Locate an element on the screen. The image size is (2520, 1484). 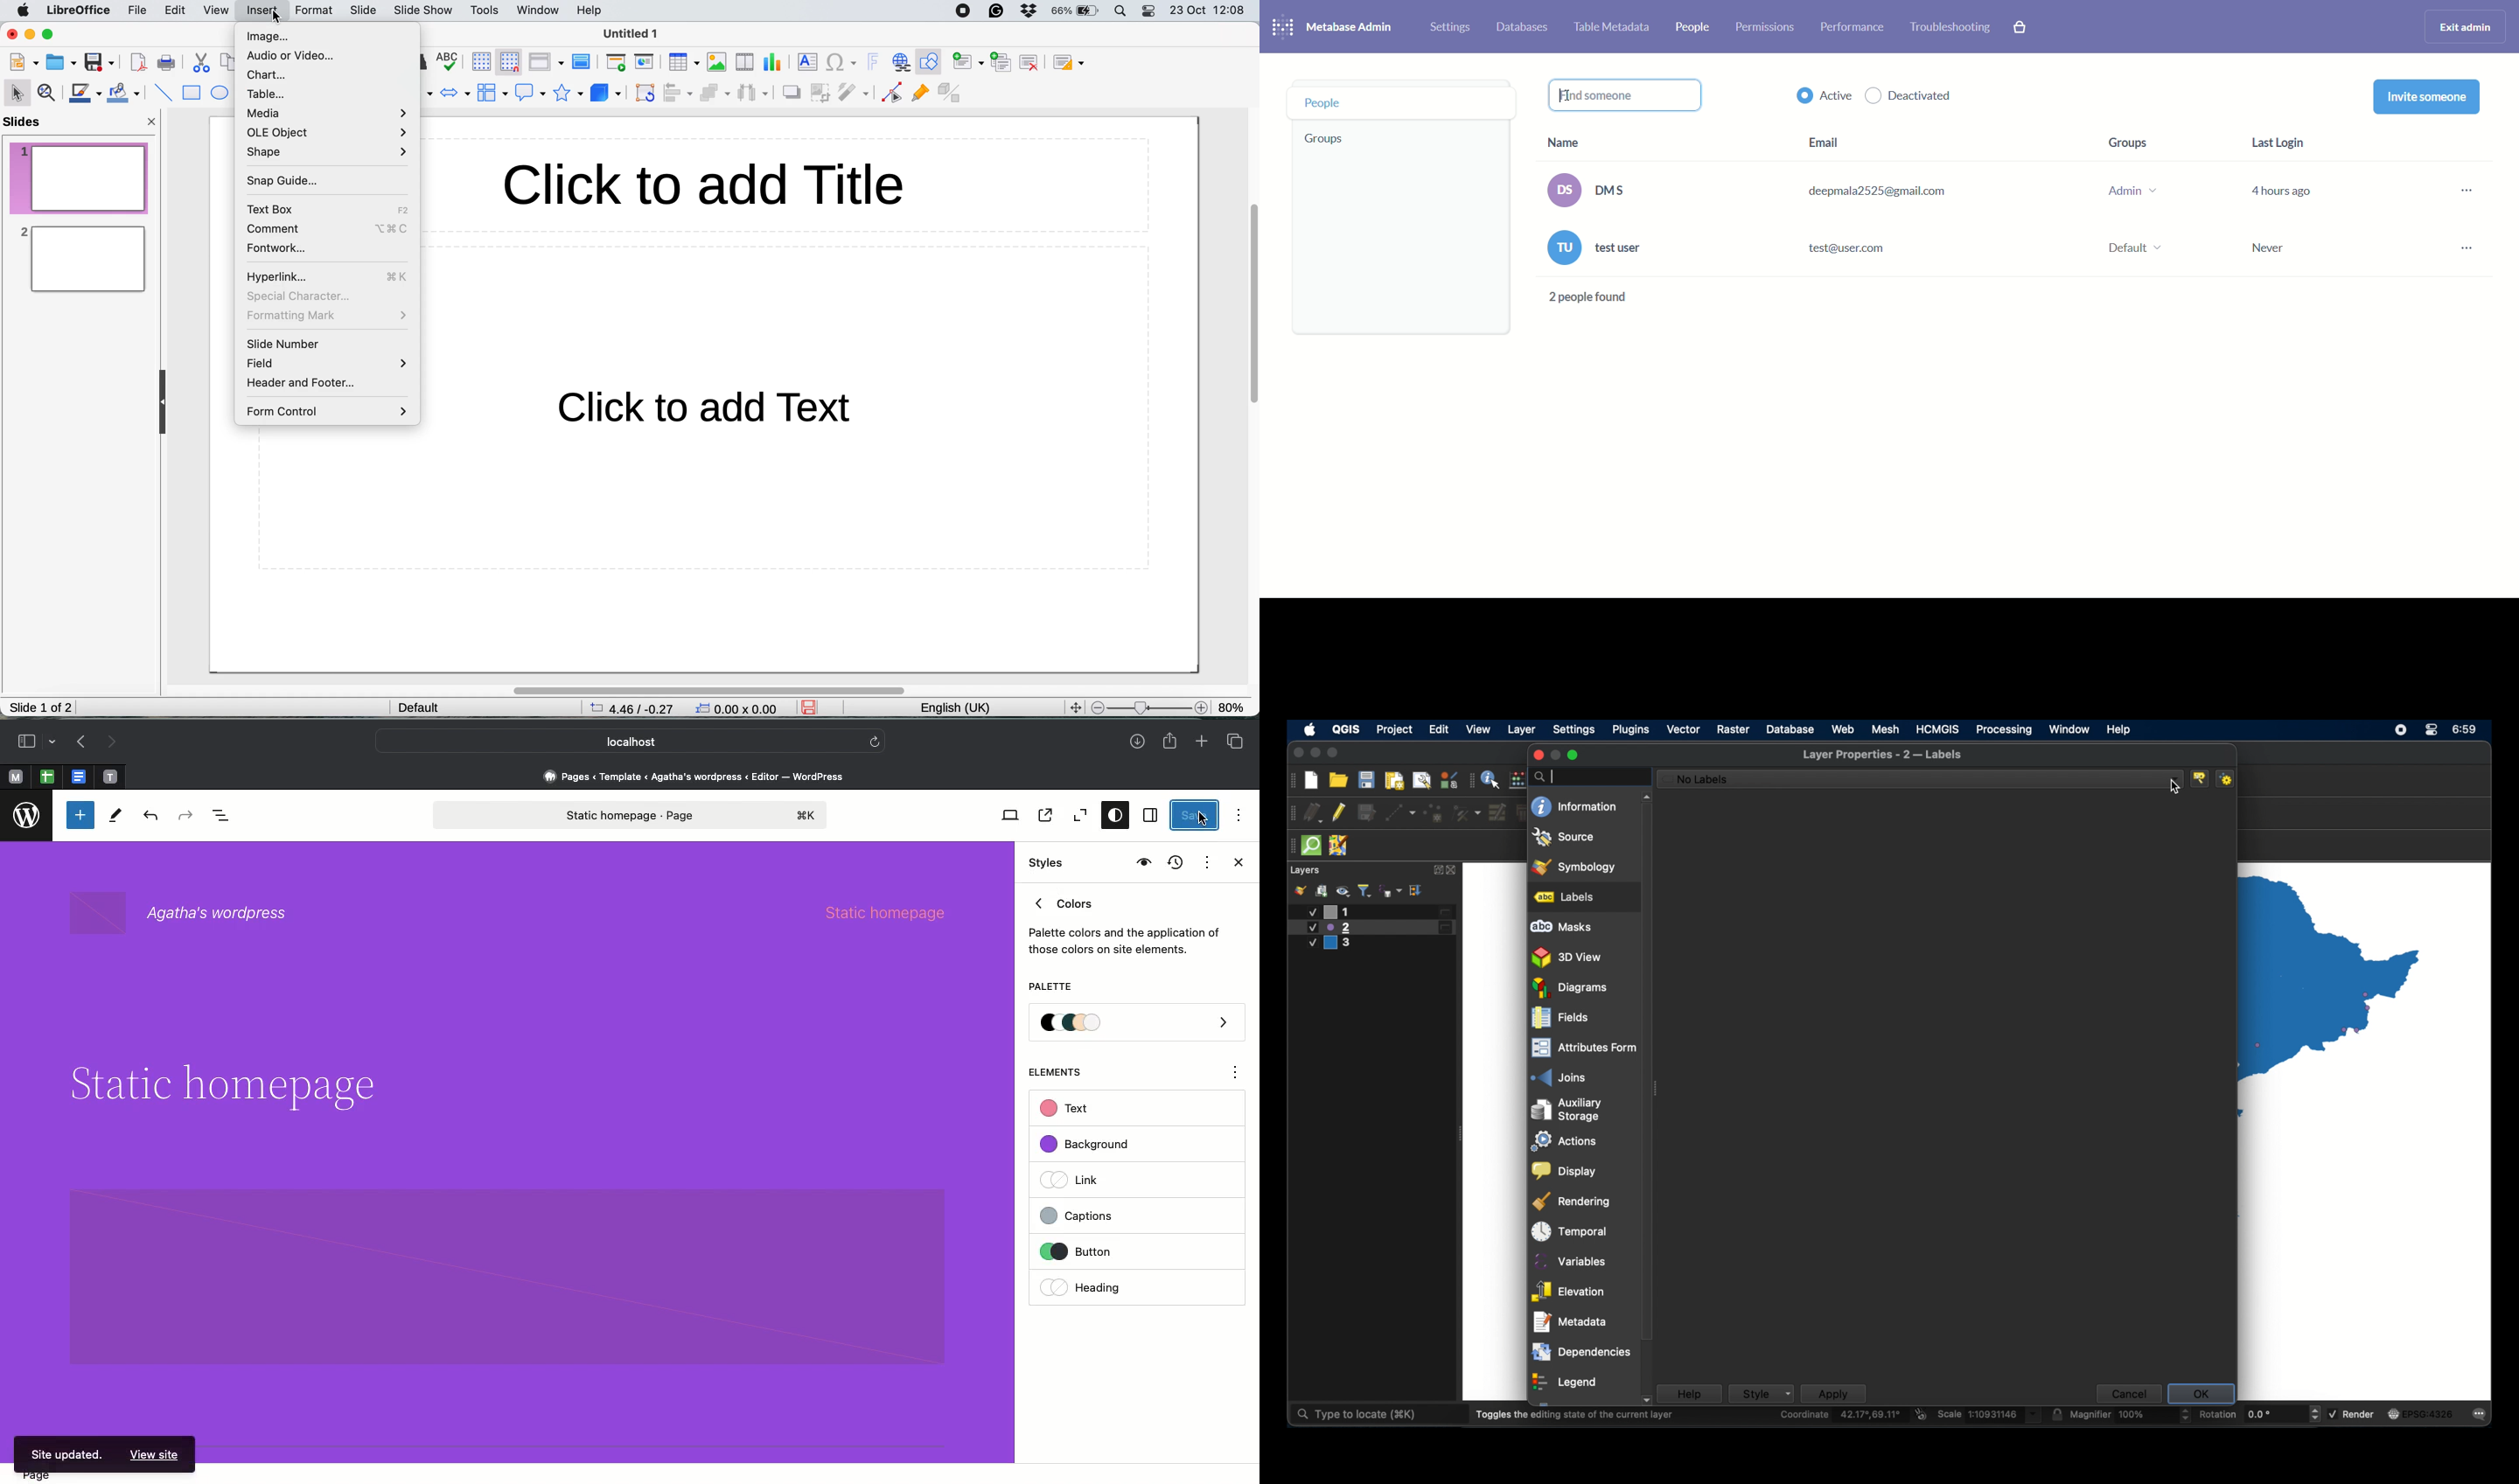
form control is located at coordinates (329, 413).